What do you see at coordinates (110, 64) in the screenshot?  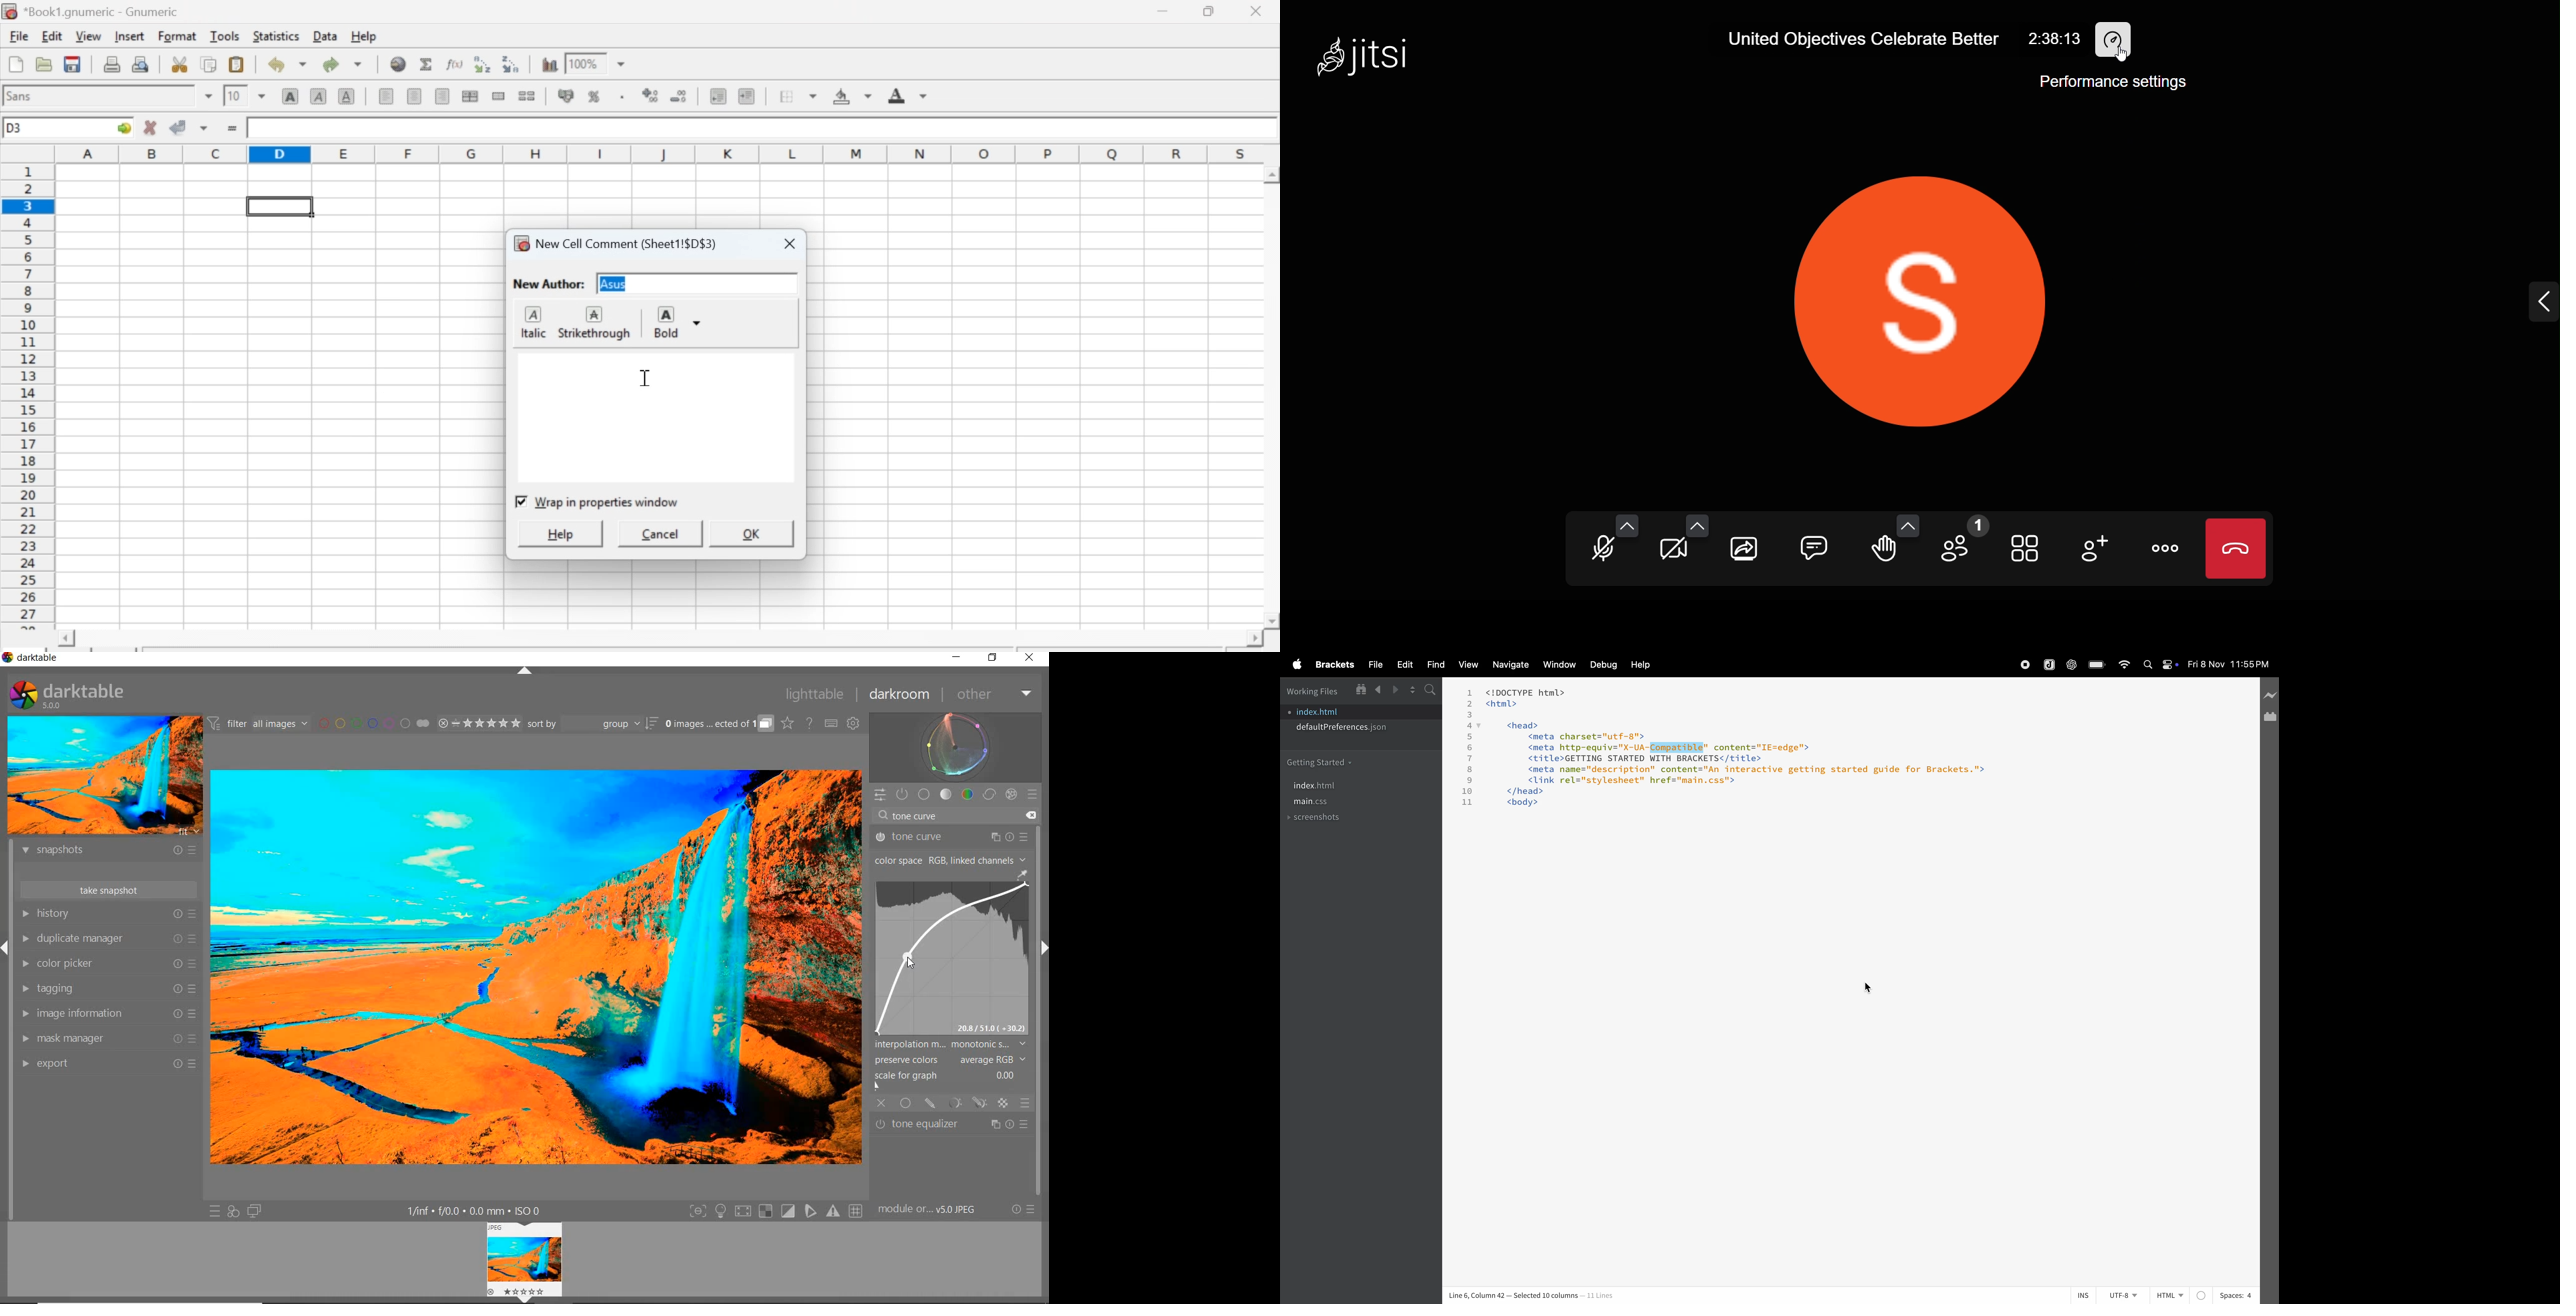 I see `Print` at bounding box center [110, 64].